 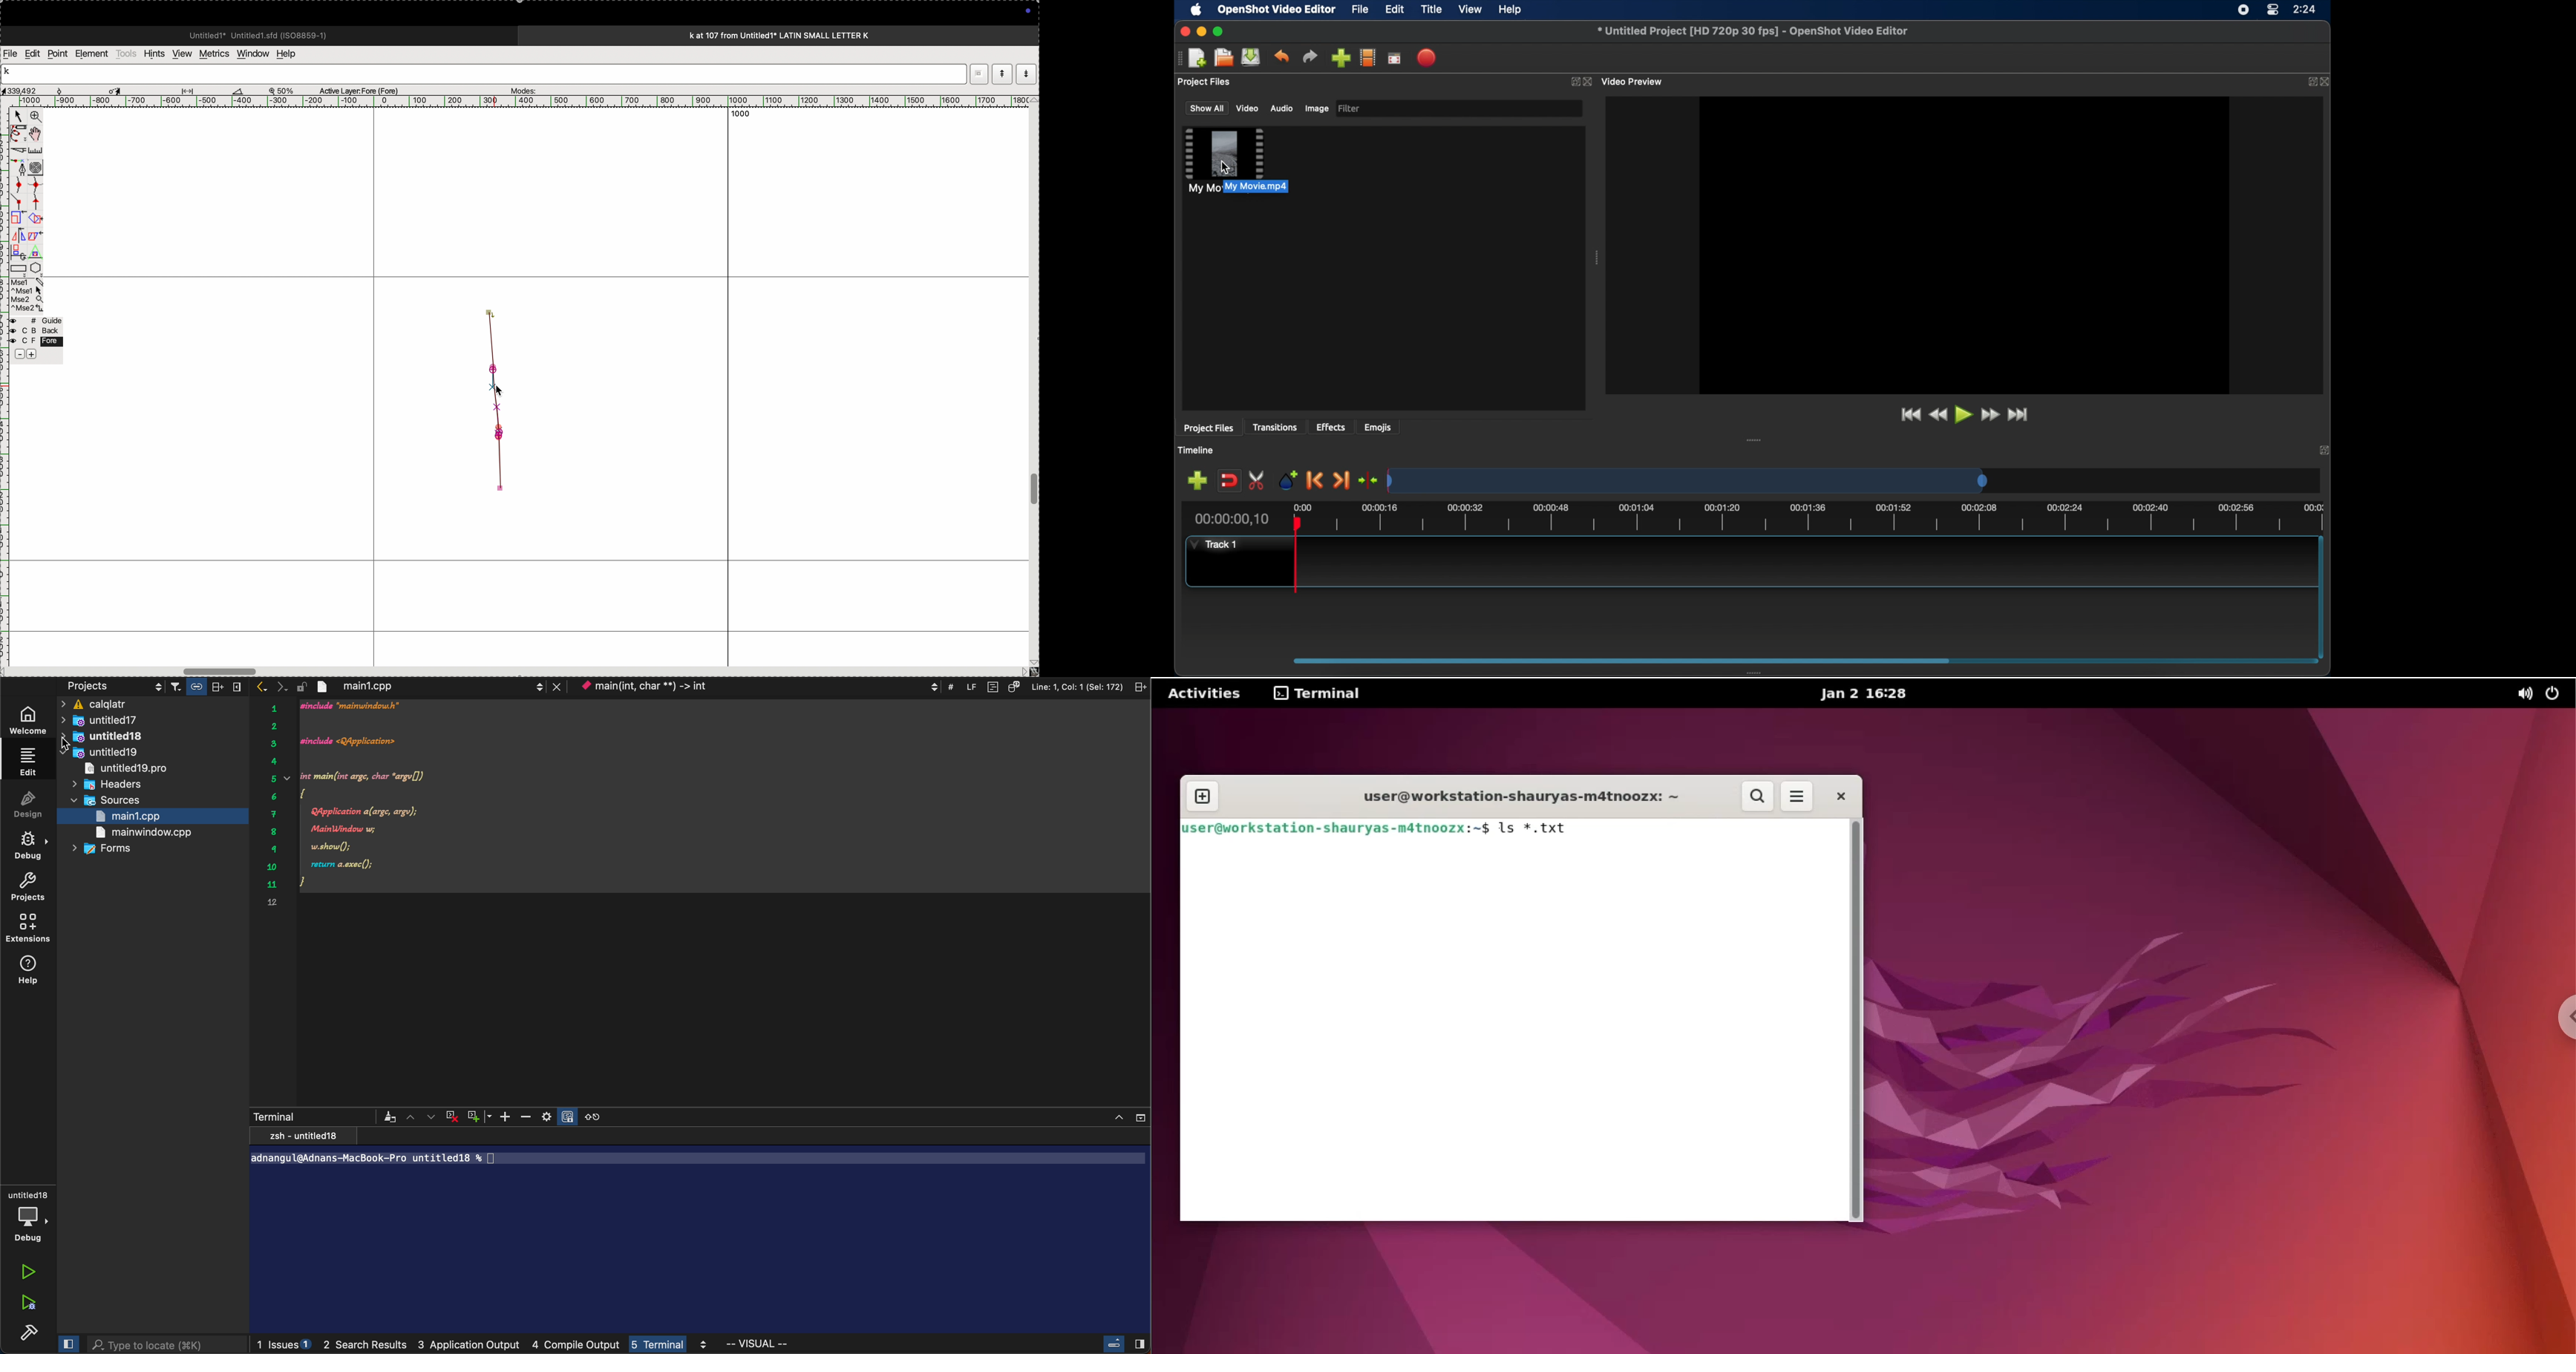 What do you see at coordinates (1857, 1021) in the screenshot?
I see `scrollbar` at bounding box center [1857, 1021].